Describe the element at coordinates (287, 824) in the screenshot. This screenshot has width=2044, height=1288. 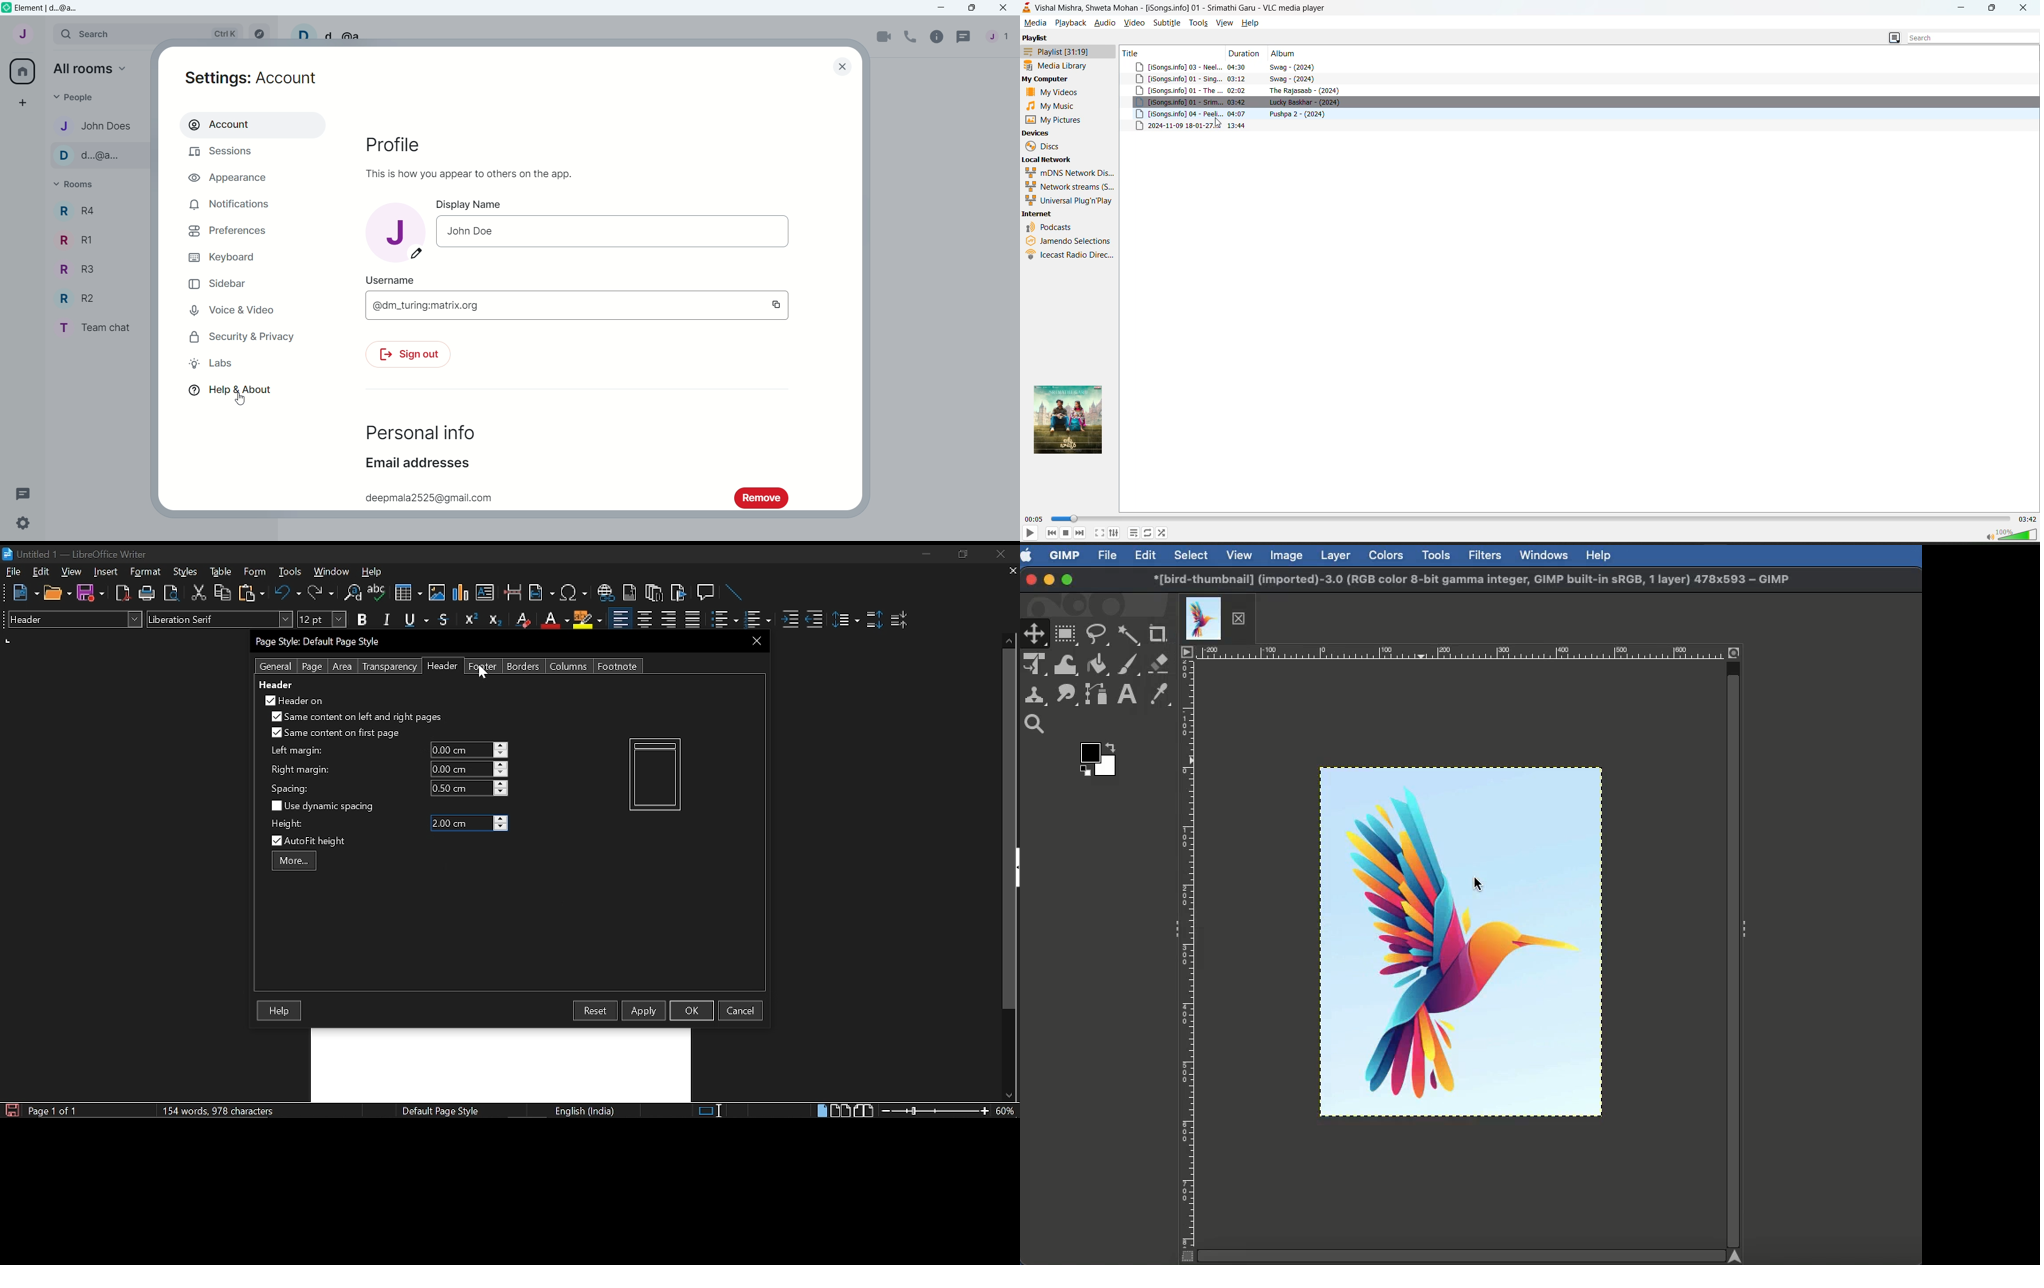
I see `height` at that location.